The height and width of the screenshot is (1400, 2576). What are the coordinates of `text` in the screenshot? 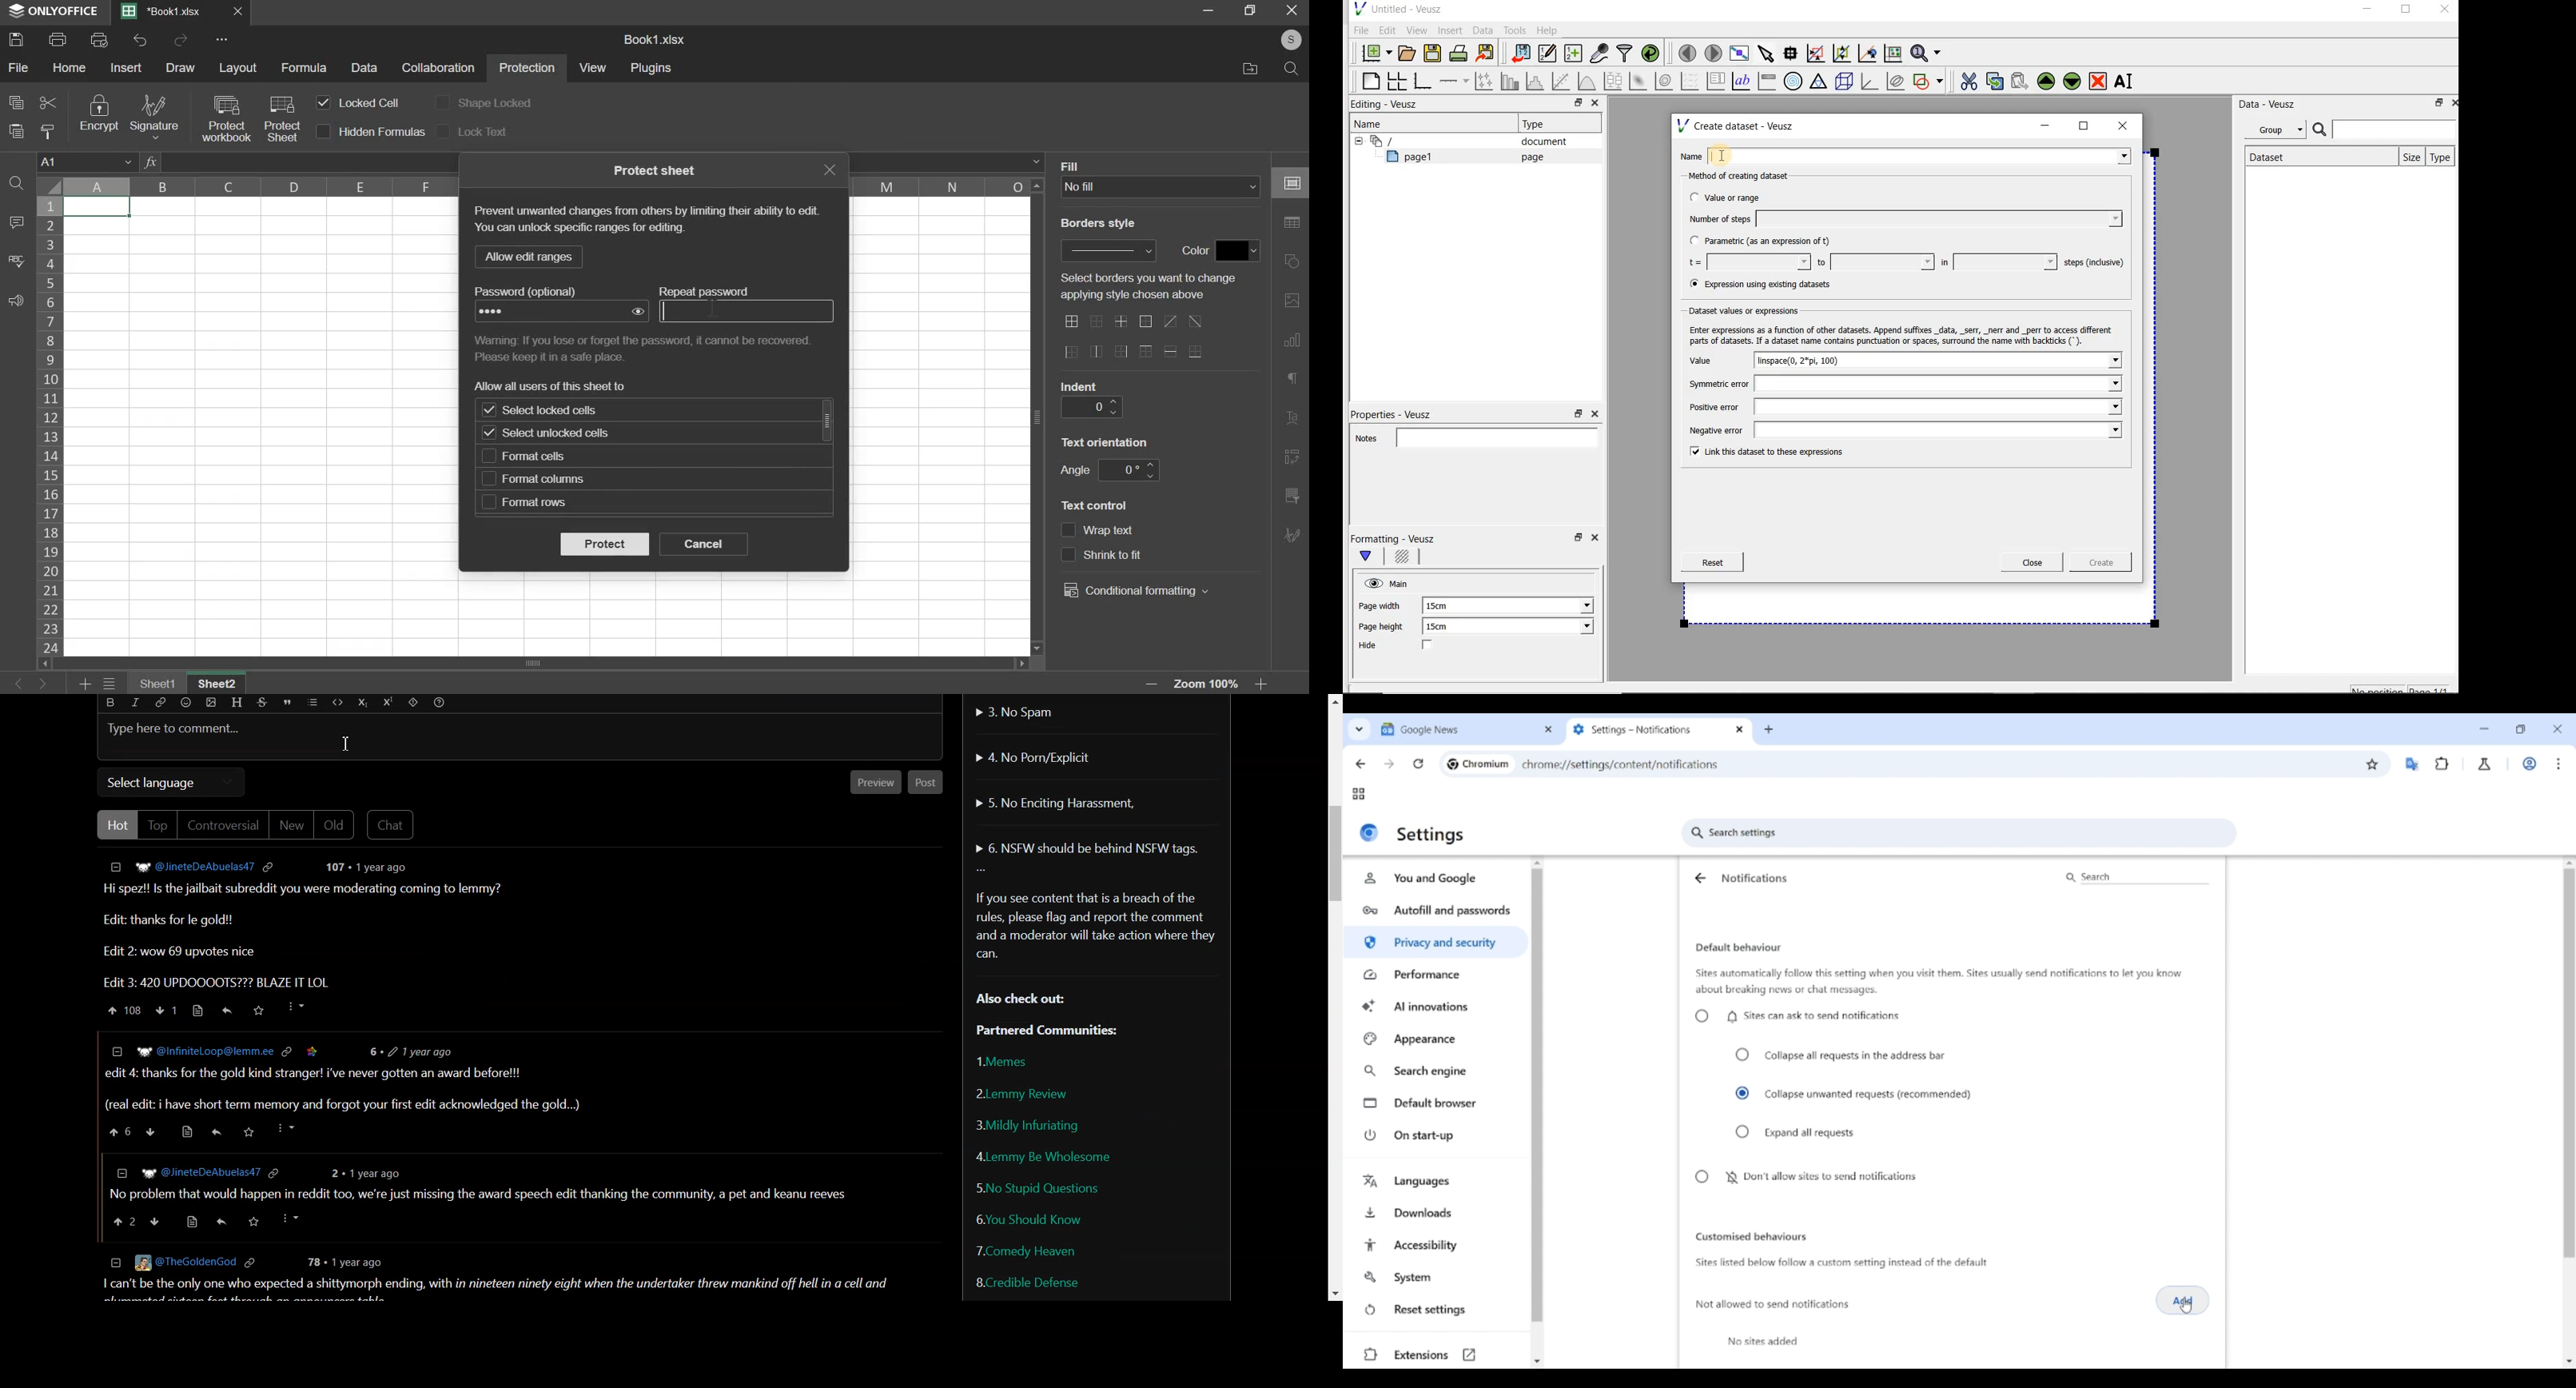 It's located at (657, 169).